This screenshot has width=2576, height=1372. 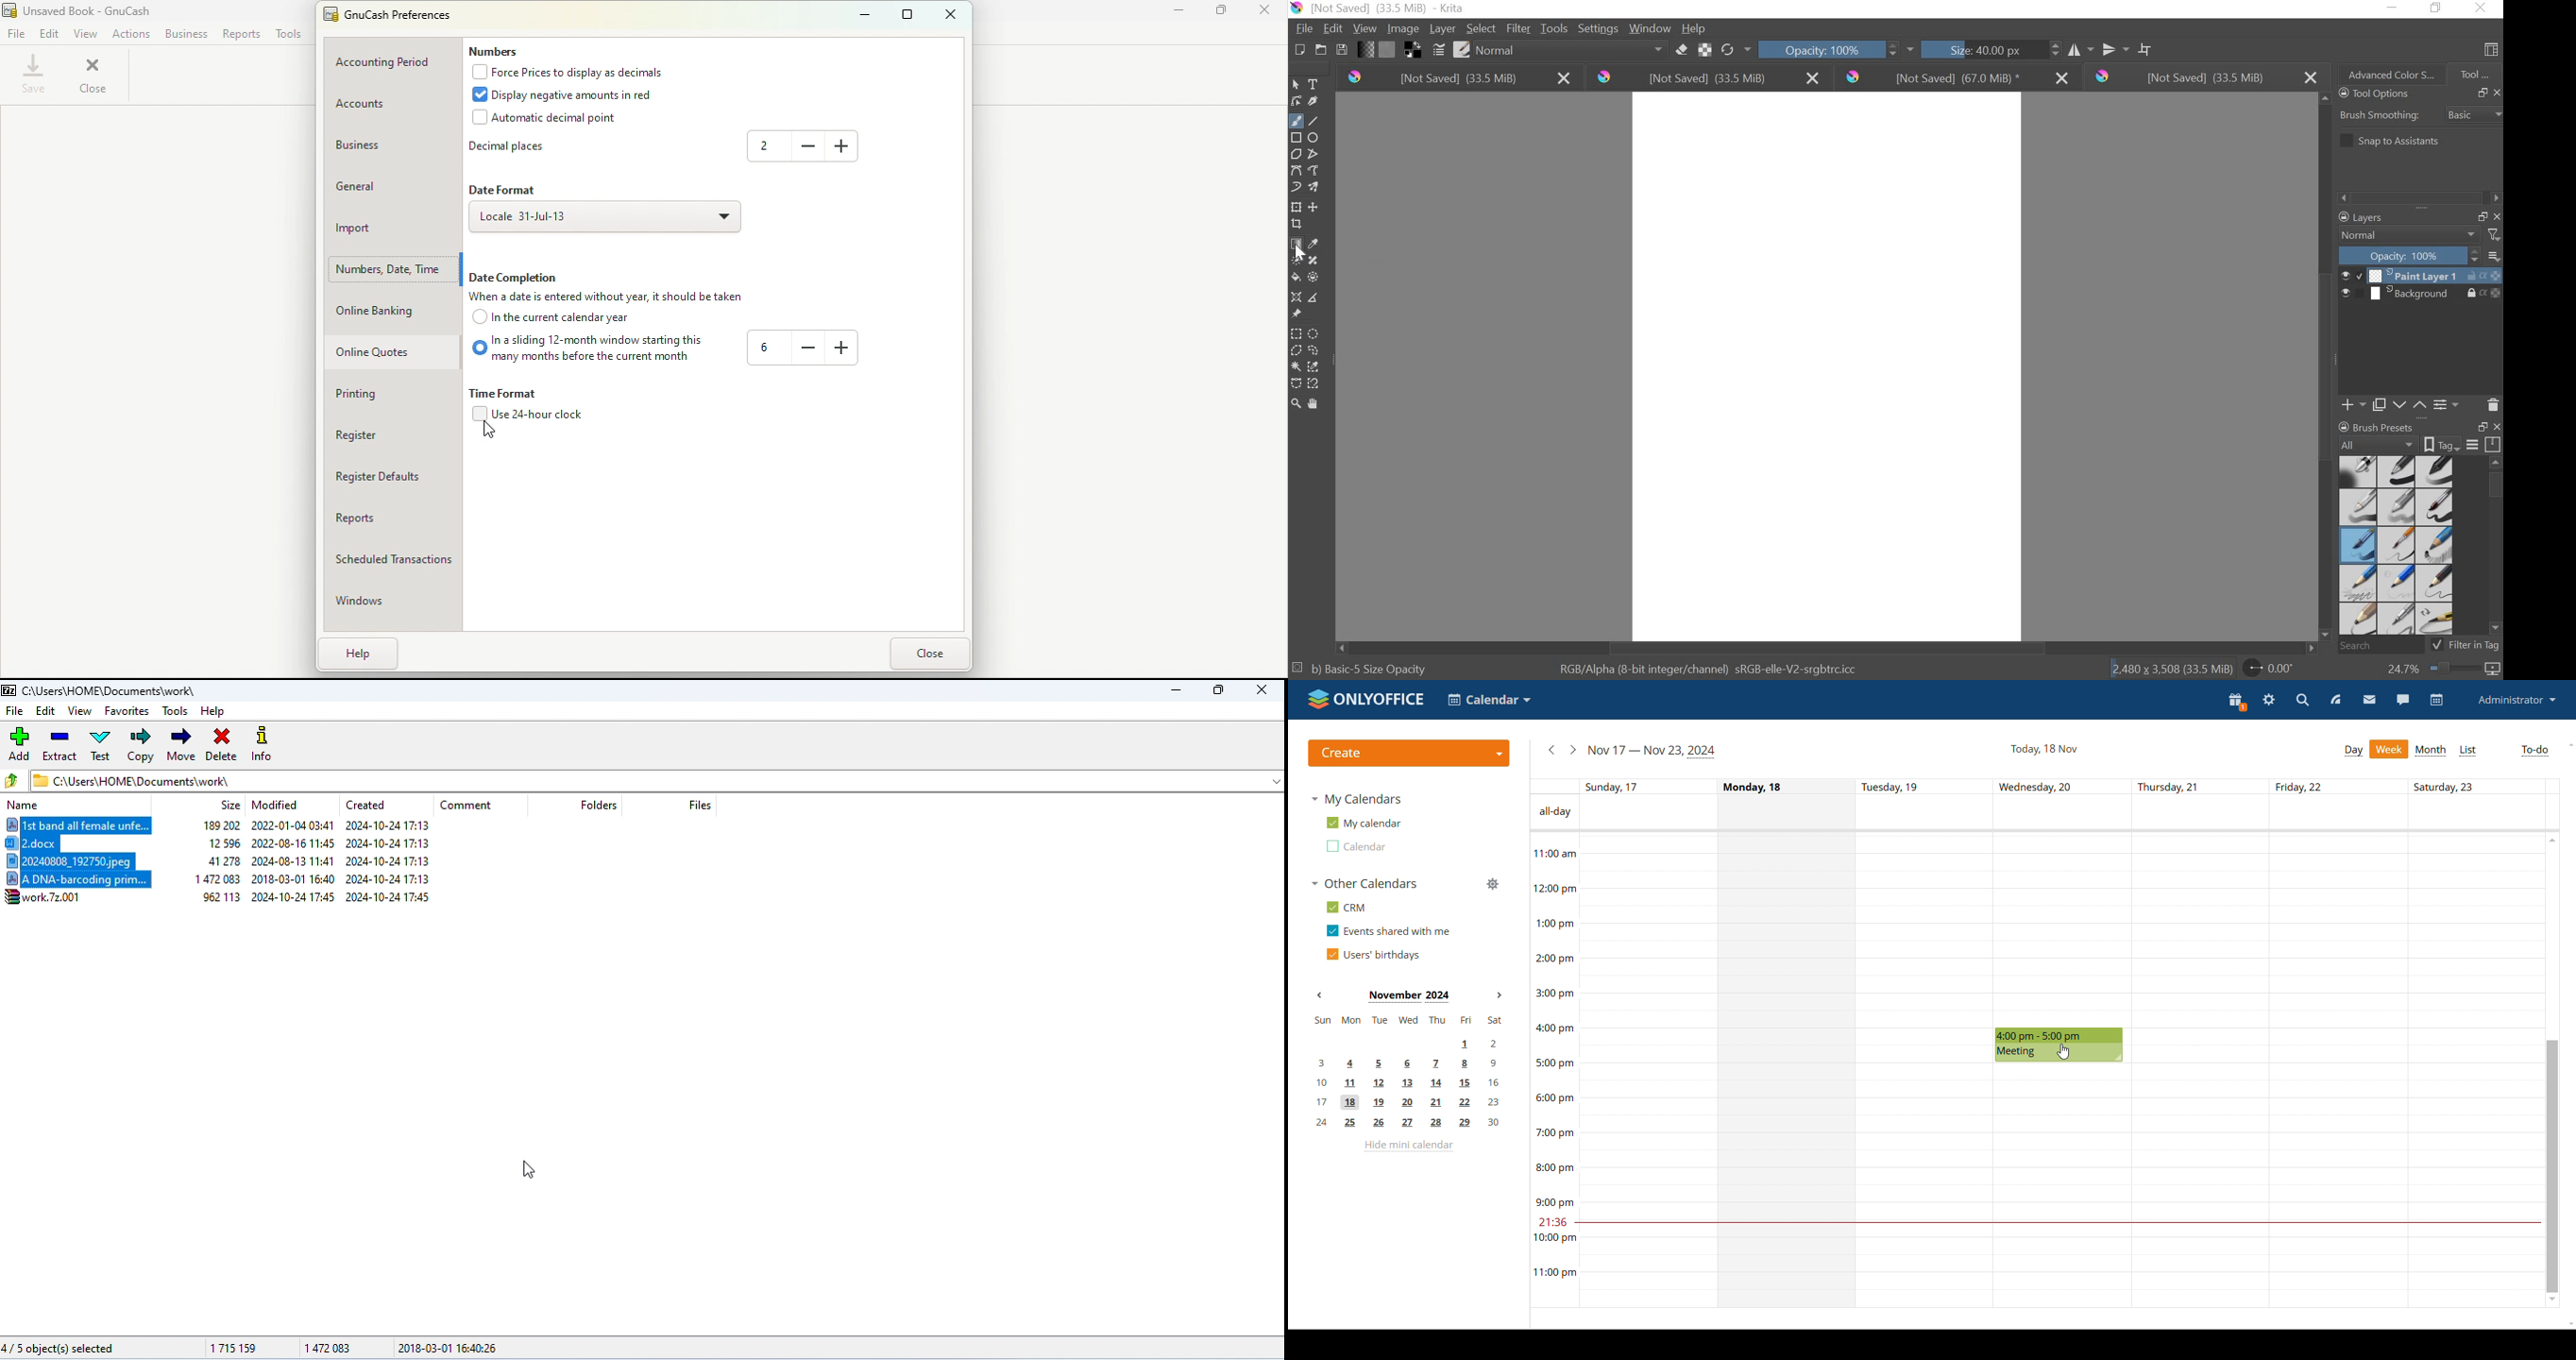 I want to click on 2018-03-01 16:40:26, so click(x=449, y=1348).